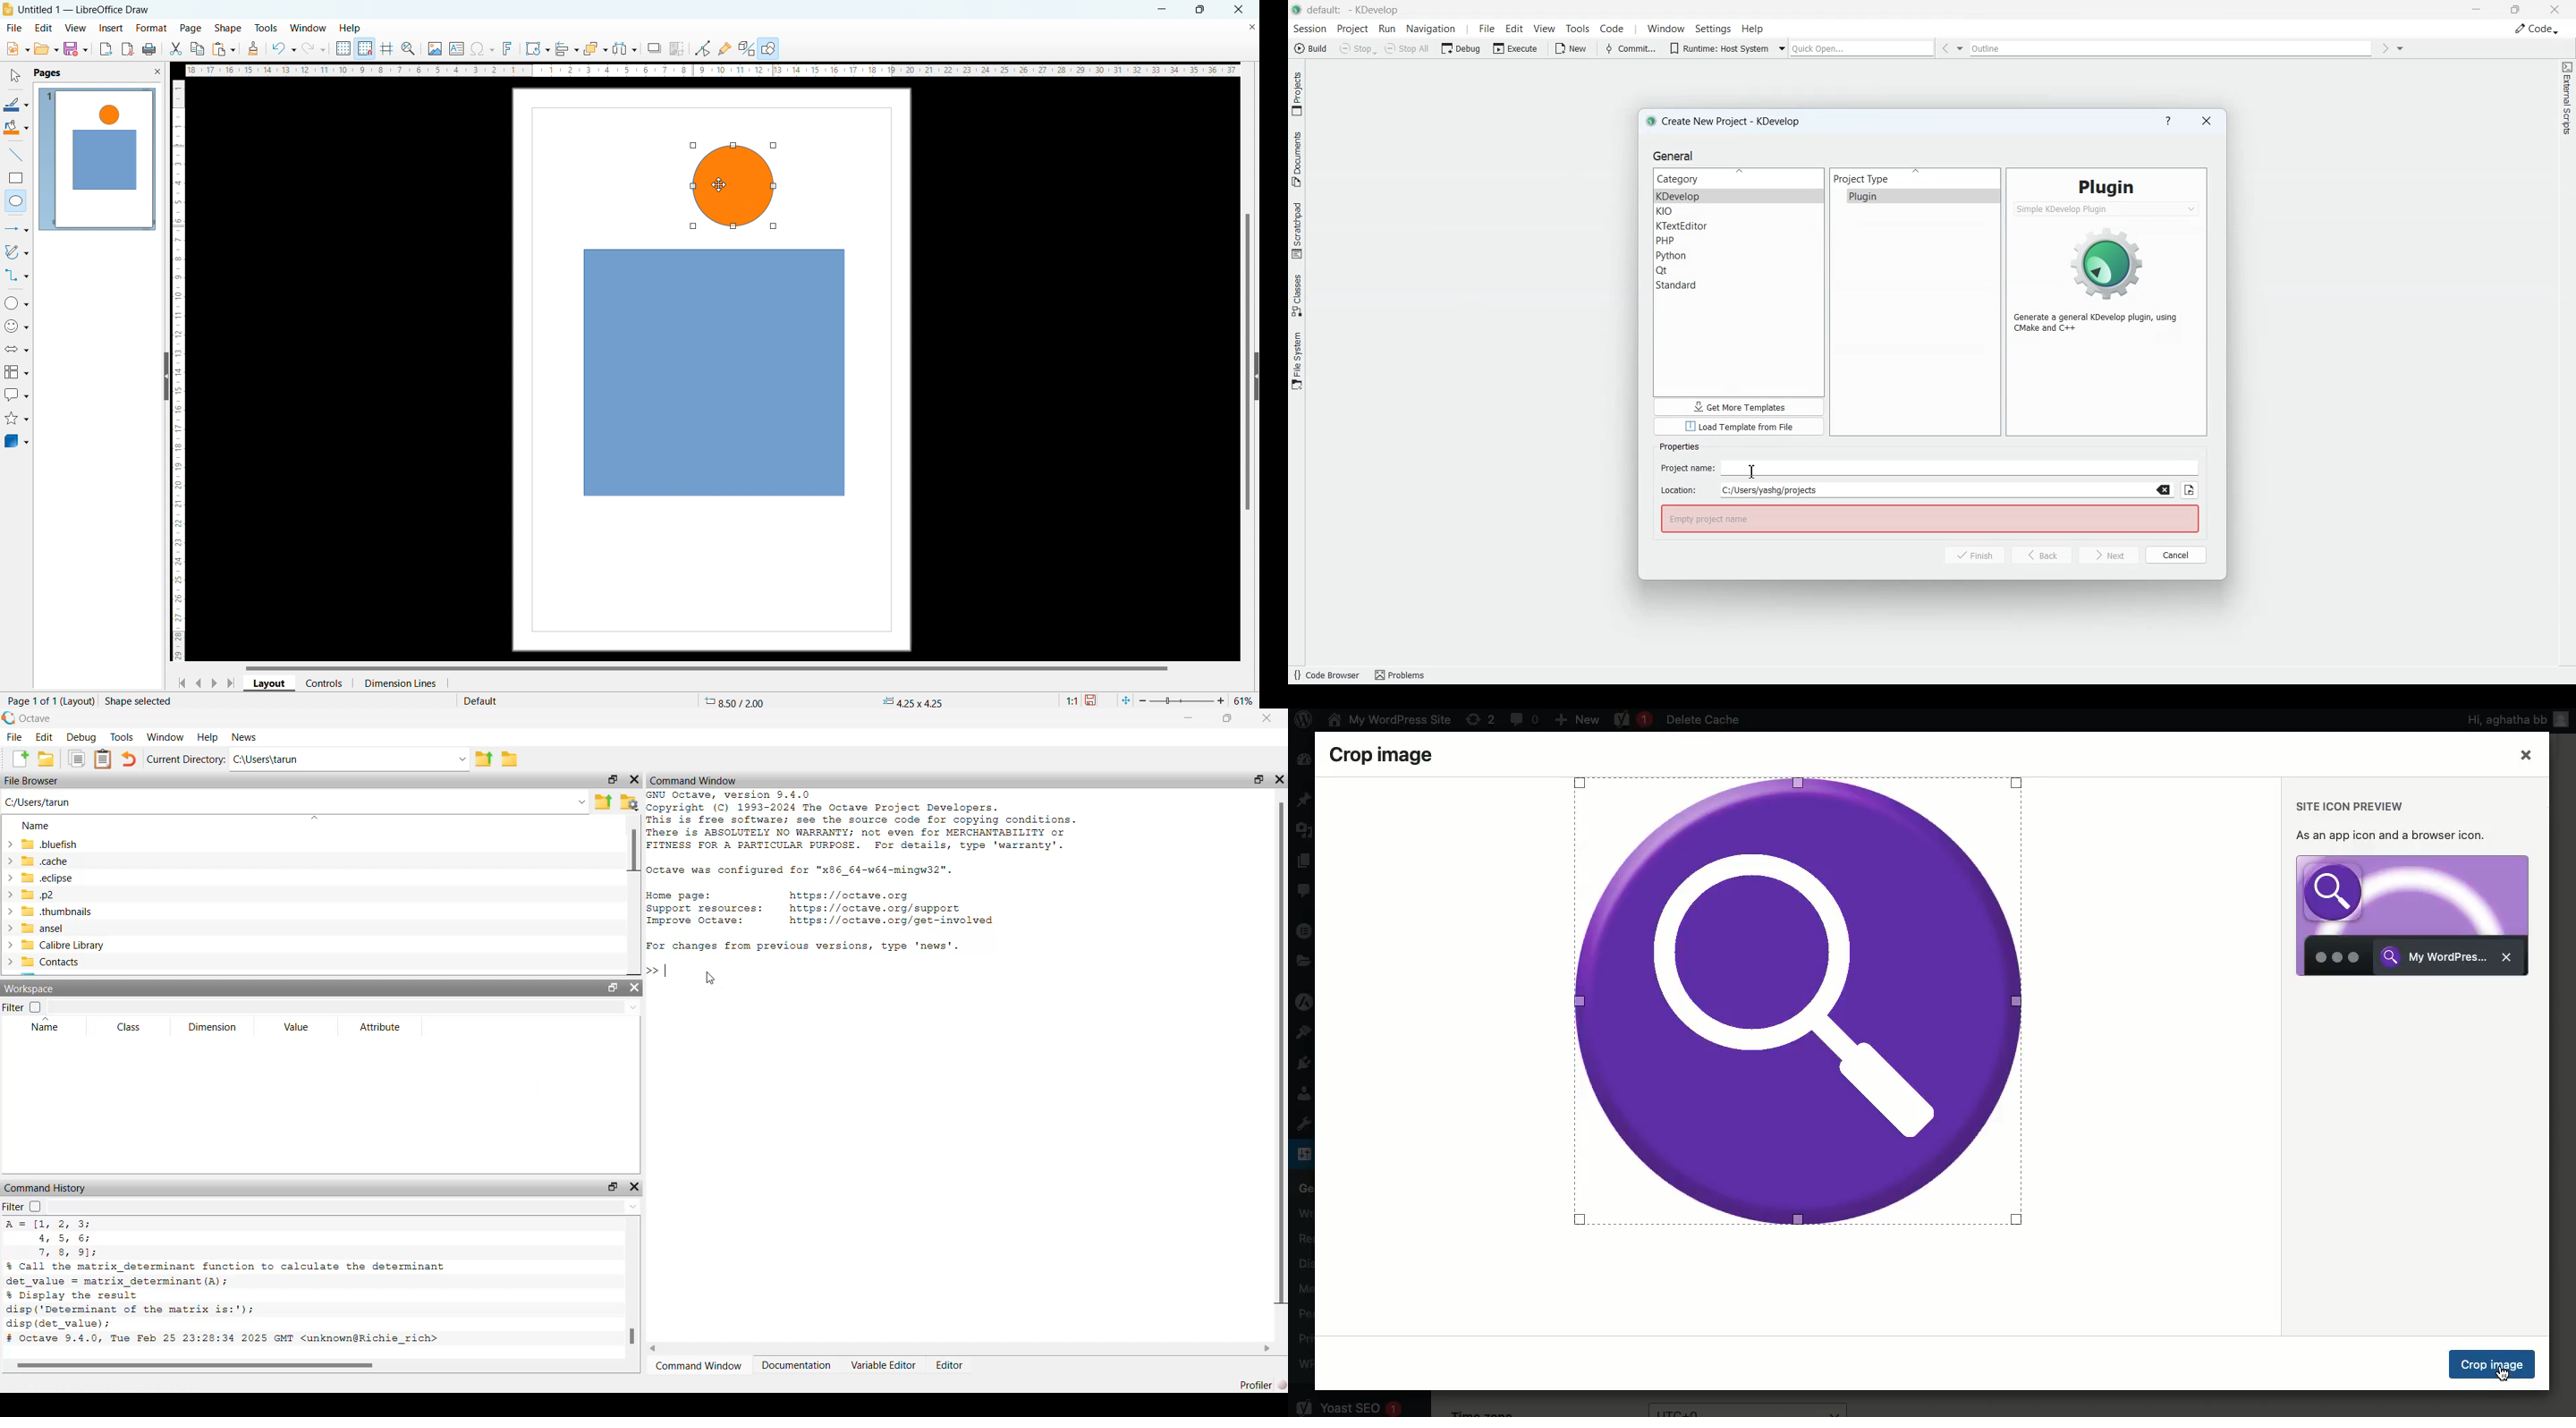 The height and width of the screenshot is (1428, 2576). I want to click on redo, so click(314, 49).